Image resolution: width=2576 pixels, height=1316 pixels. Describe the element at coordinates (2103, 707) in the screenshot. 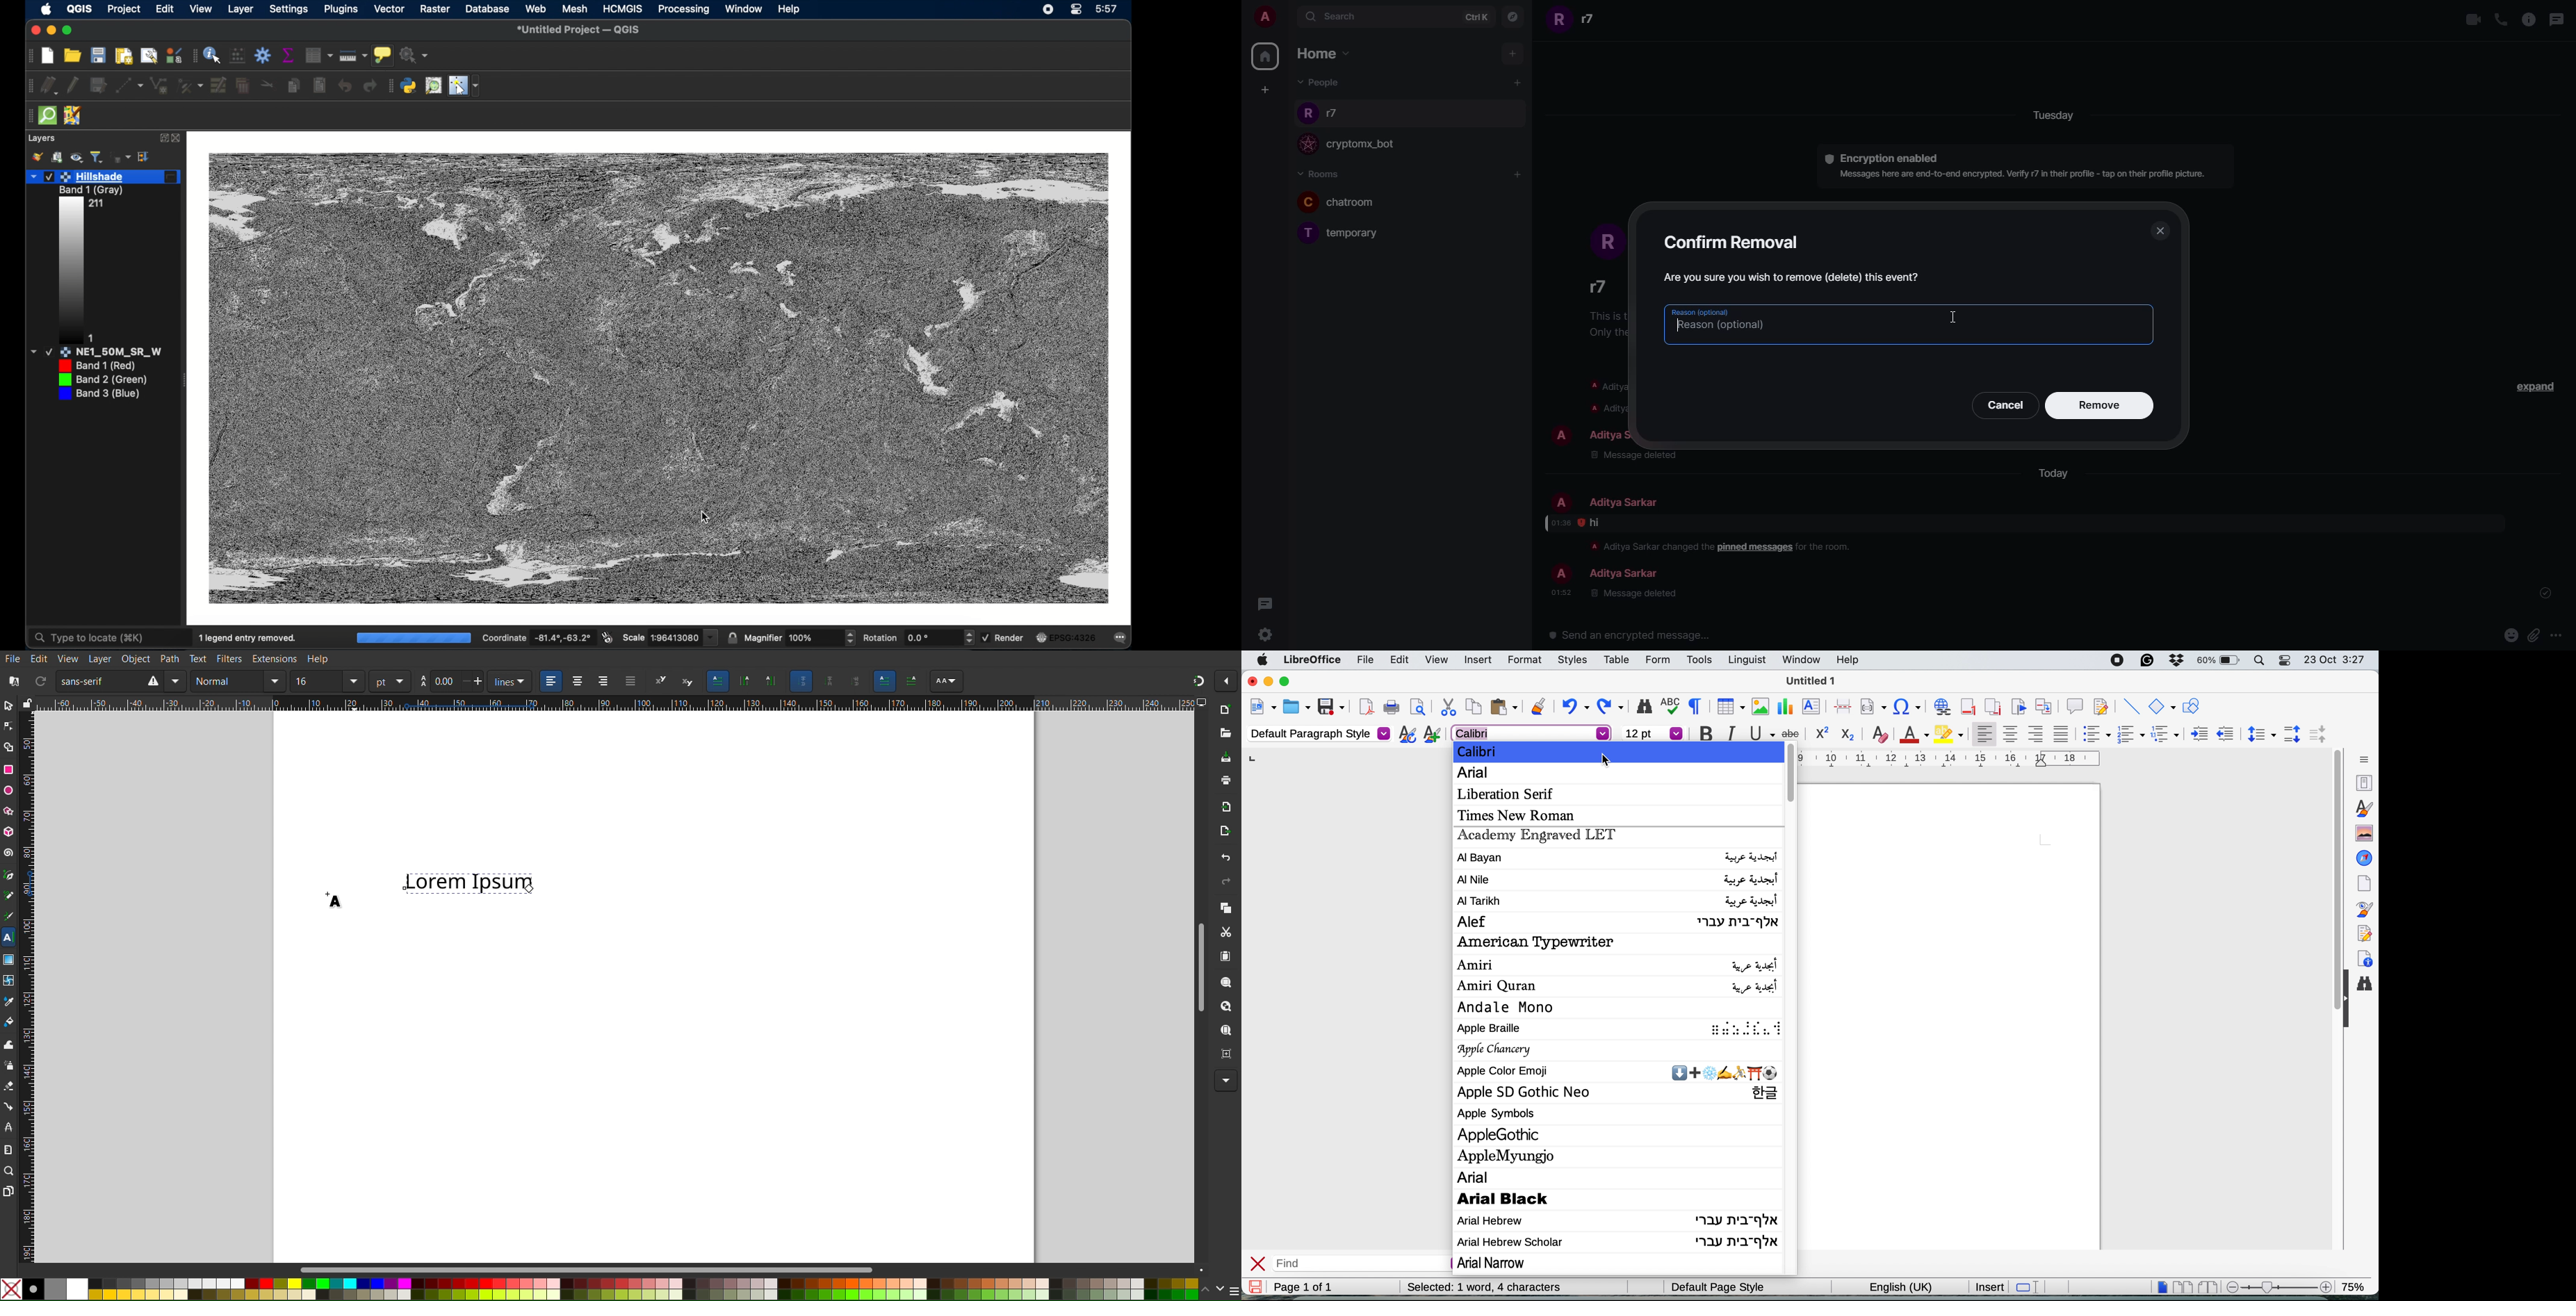

I see `show track change functions` at that location.